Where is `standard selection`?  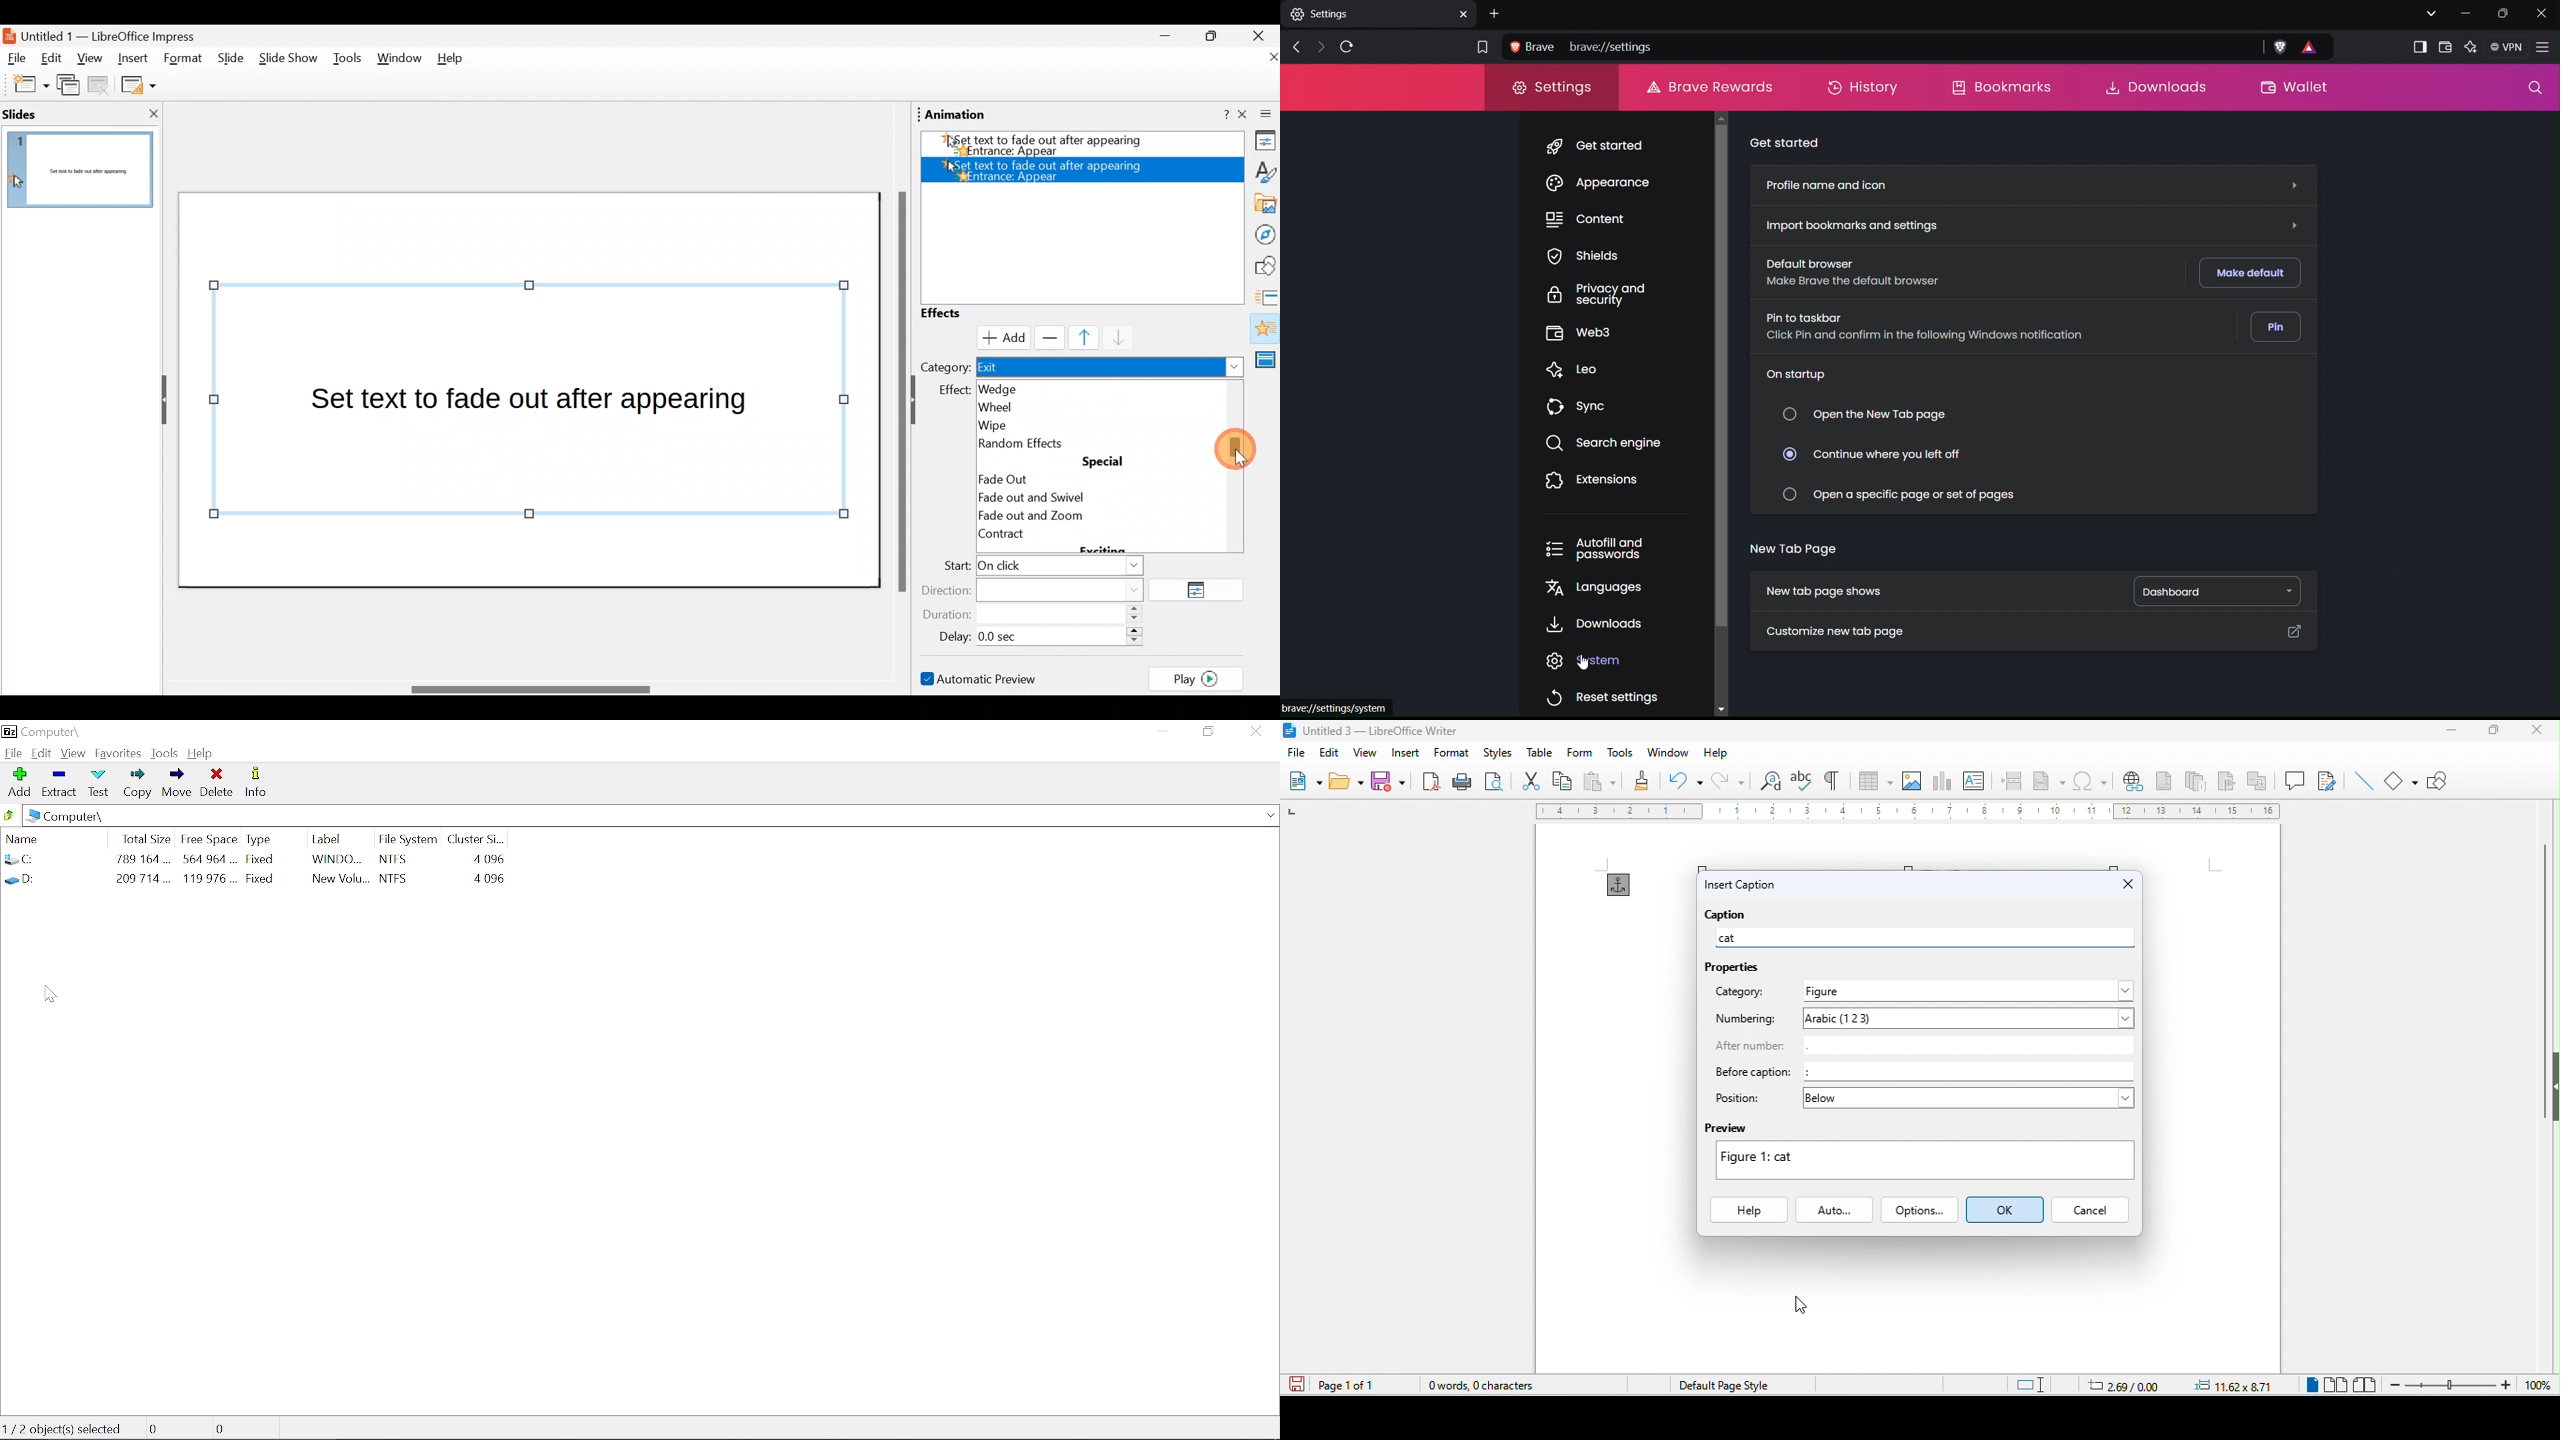
standard selection is located at coordinates (2031, 1385).